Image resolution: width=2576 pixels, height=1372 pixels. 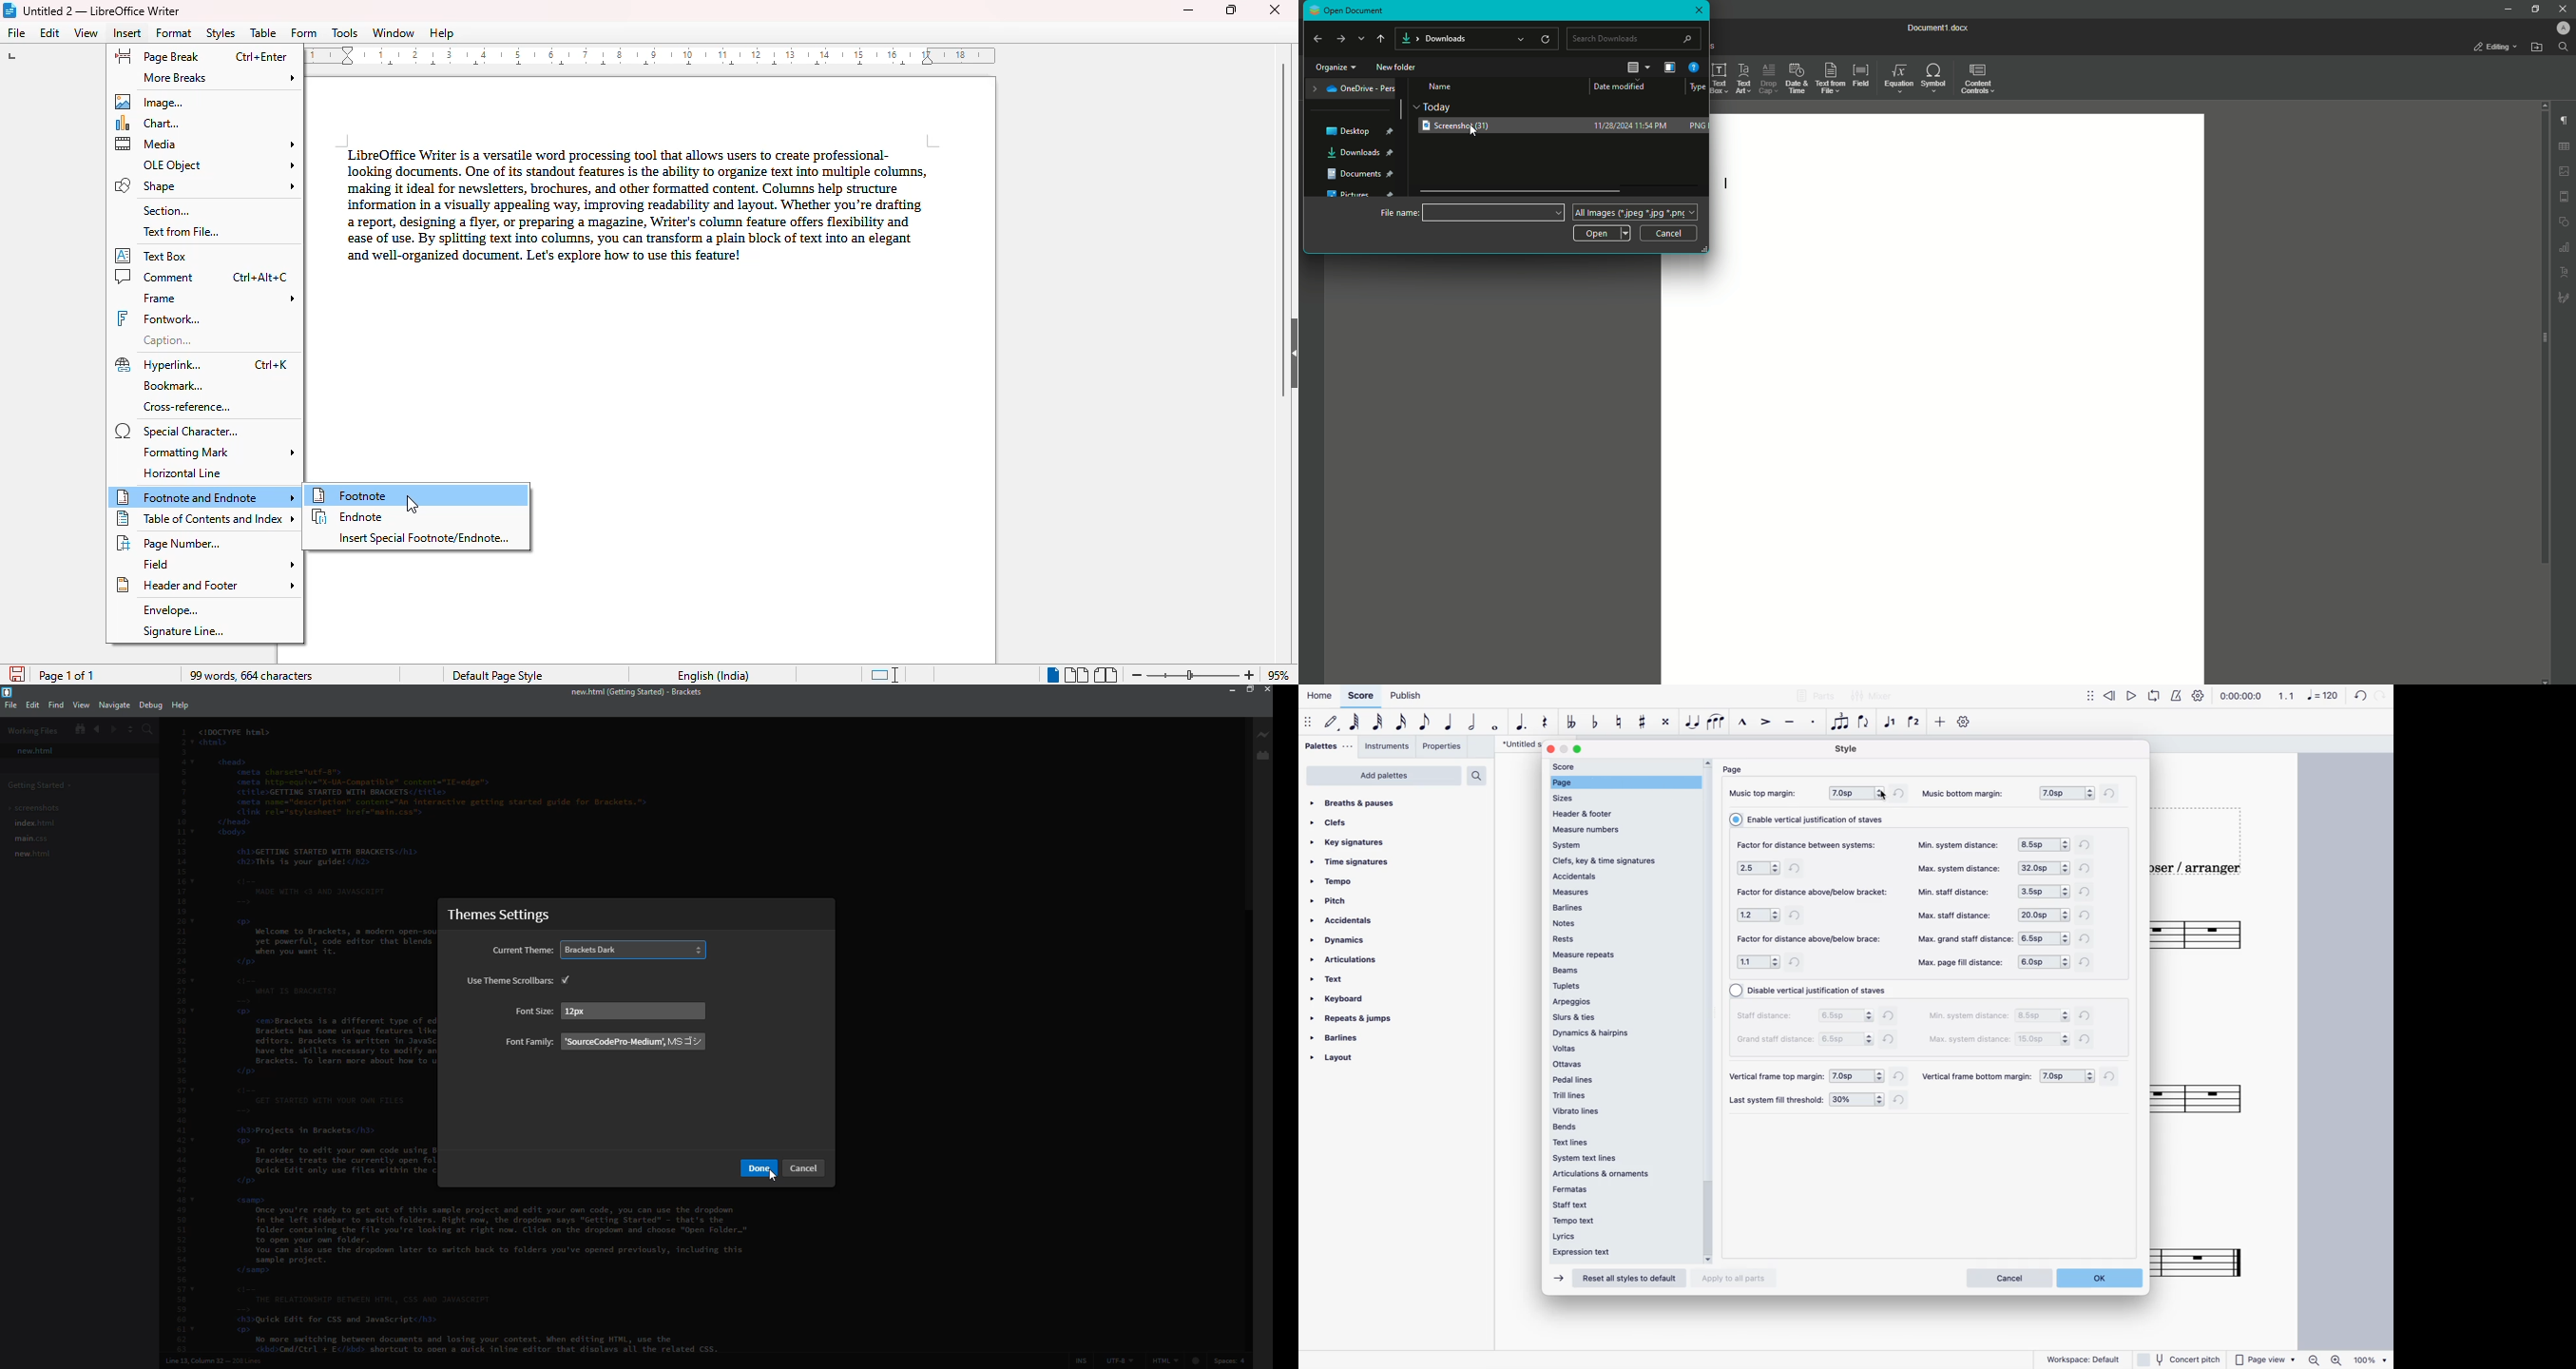 I want to click on zoom in, so click(x=1250, y=674).